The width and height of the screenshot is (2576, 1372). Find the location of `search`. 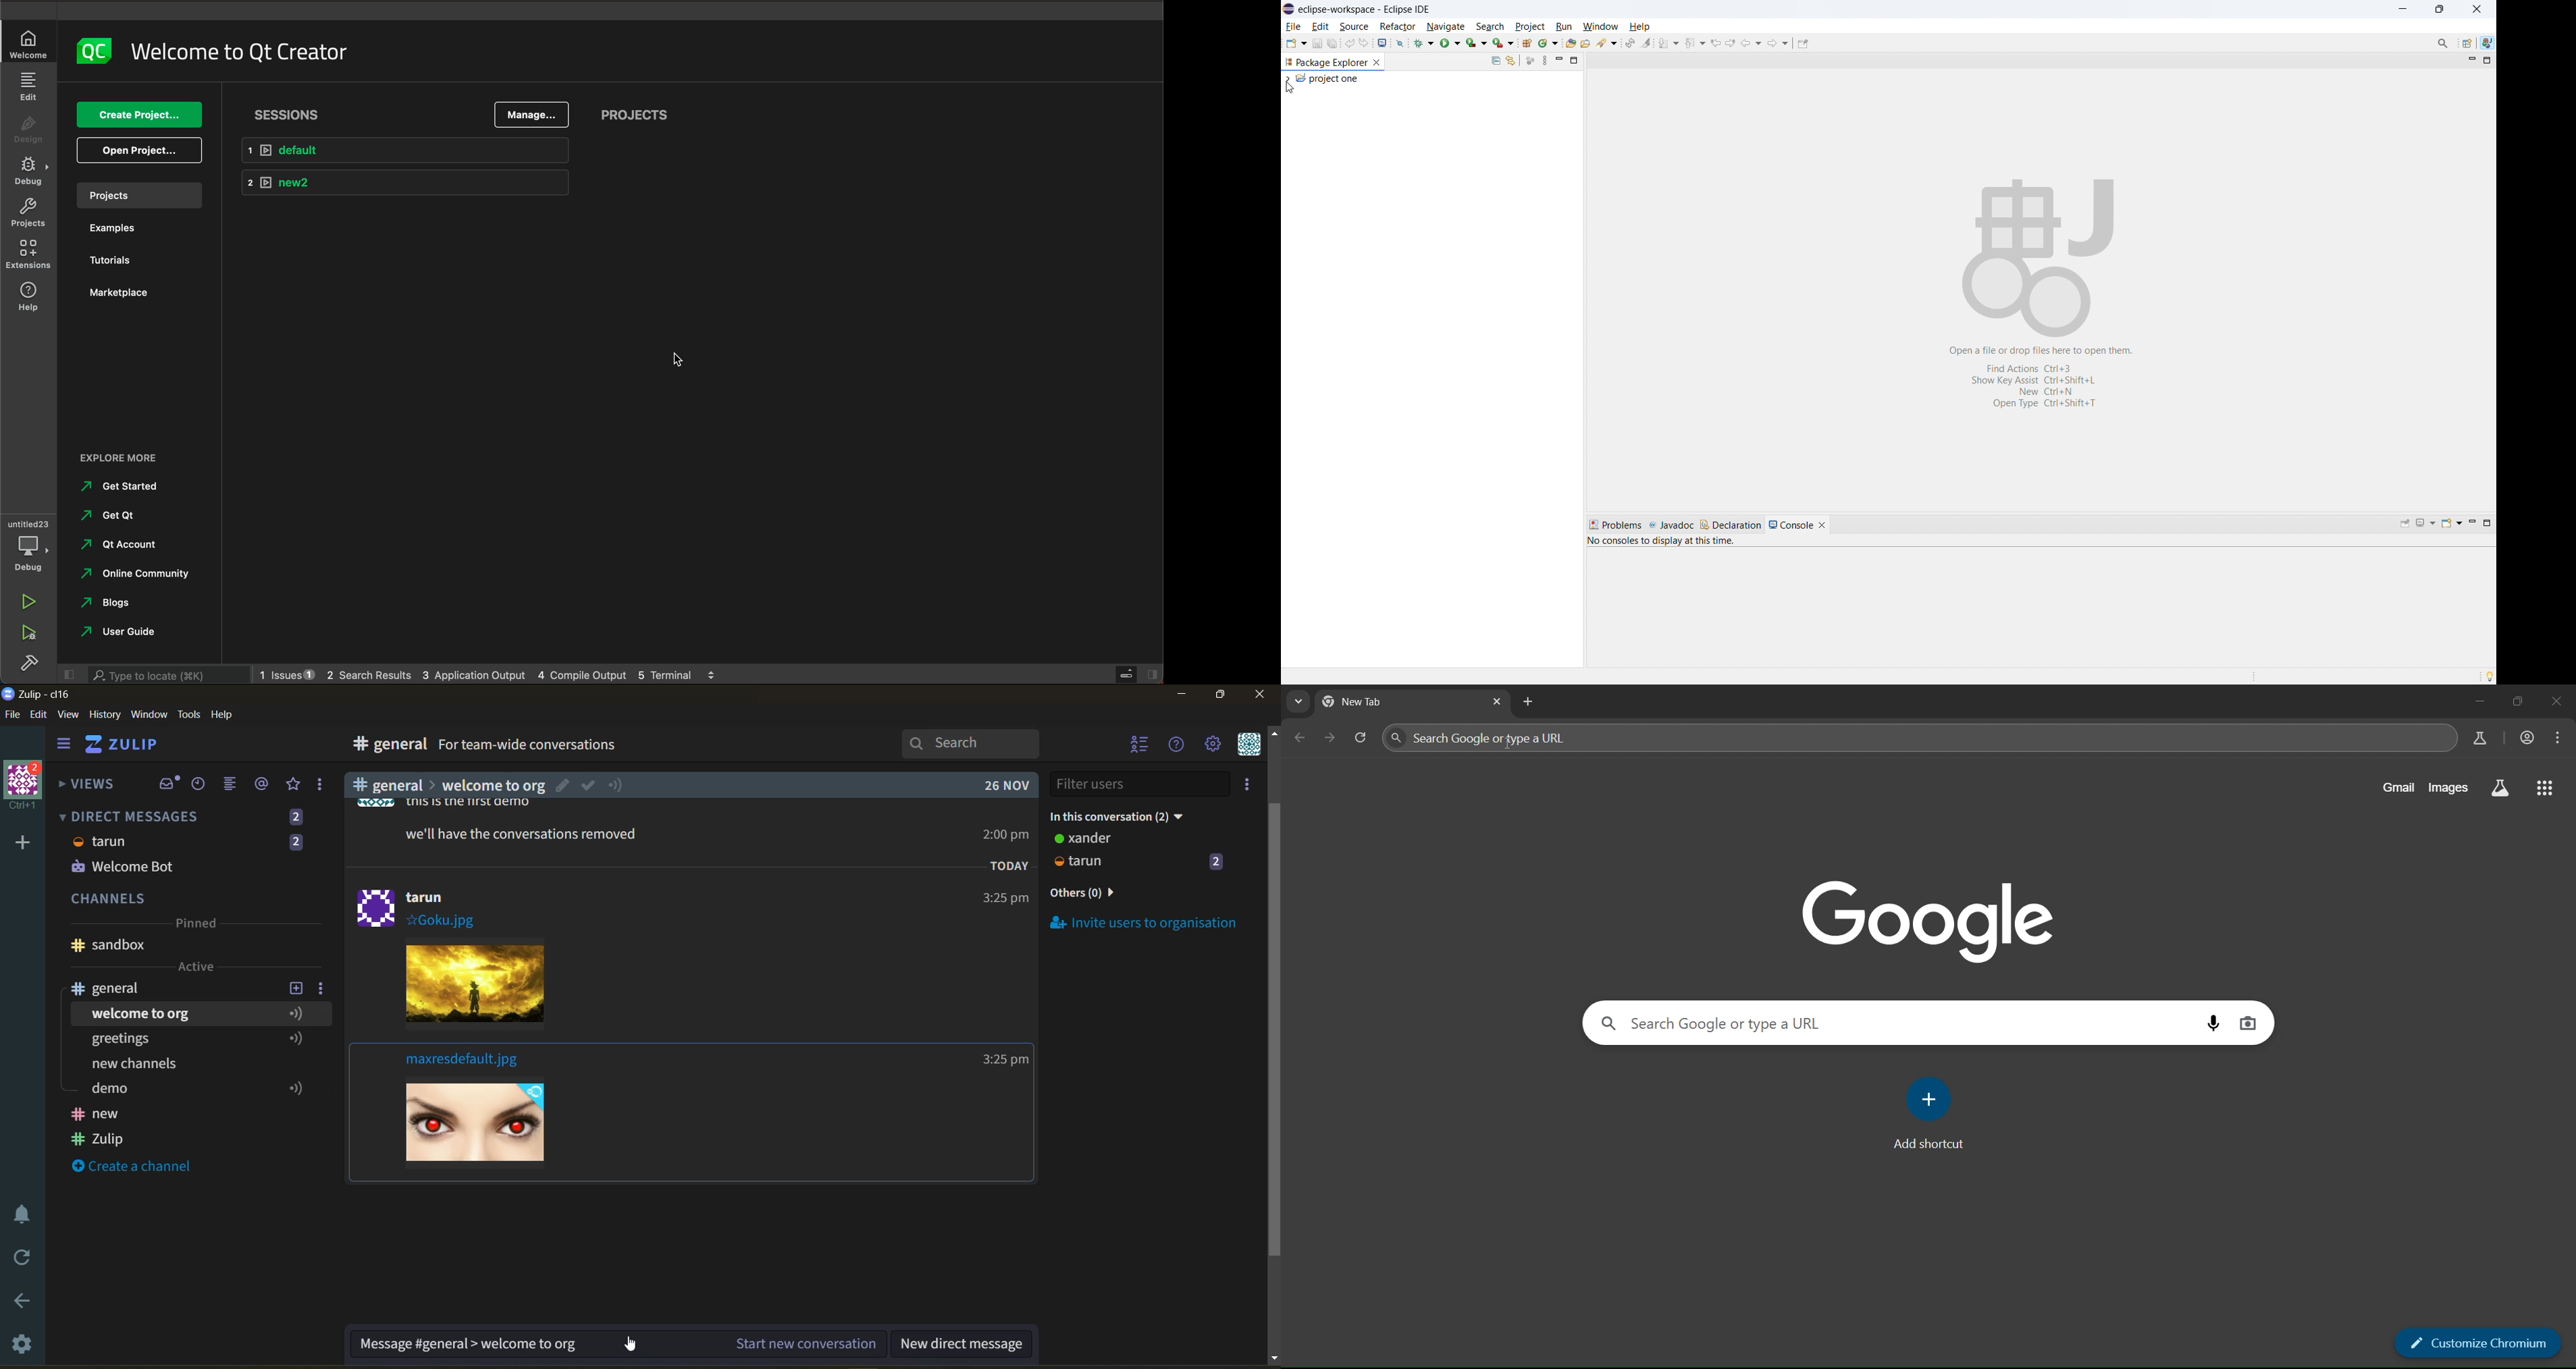

search is located at coordinates (166, 675).